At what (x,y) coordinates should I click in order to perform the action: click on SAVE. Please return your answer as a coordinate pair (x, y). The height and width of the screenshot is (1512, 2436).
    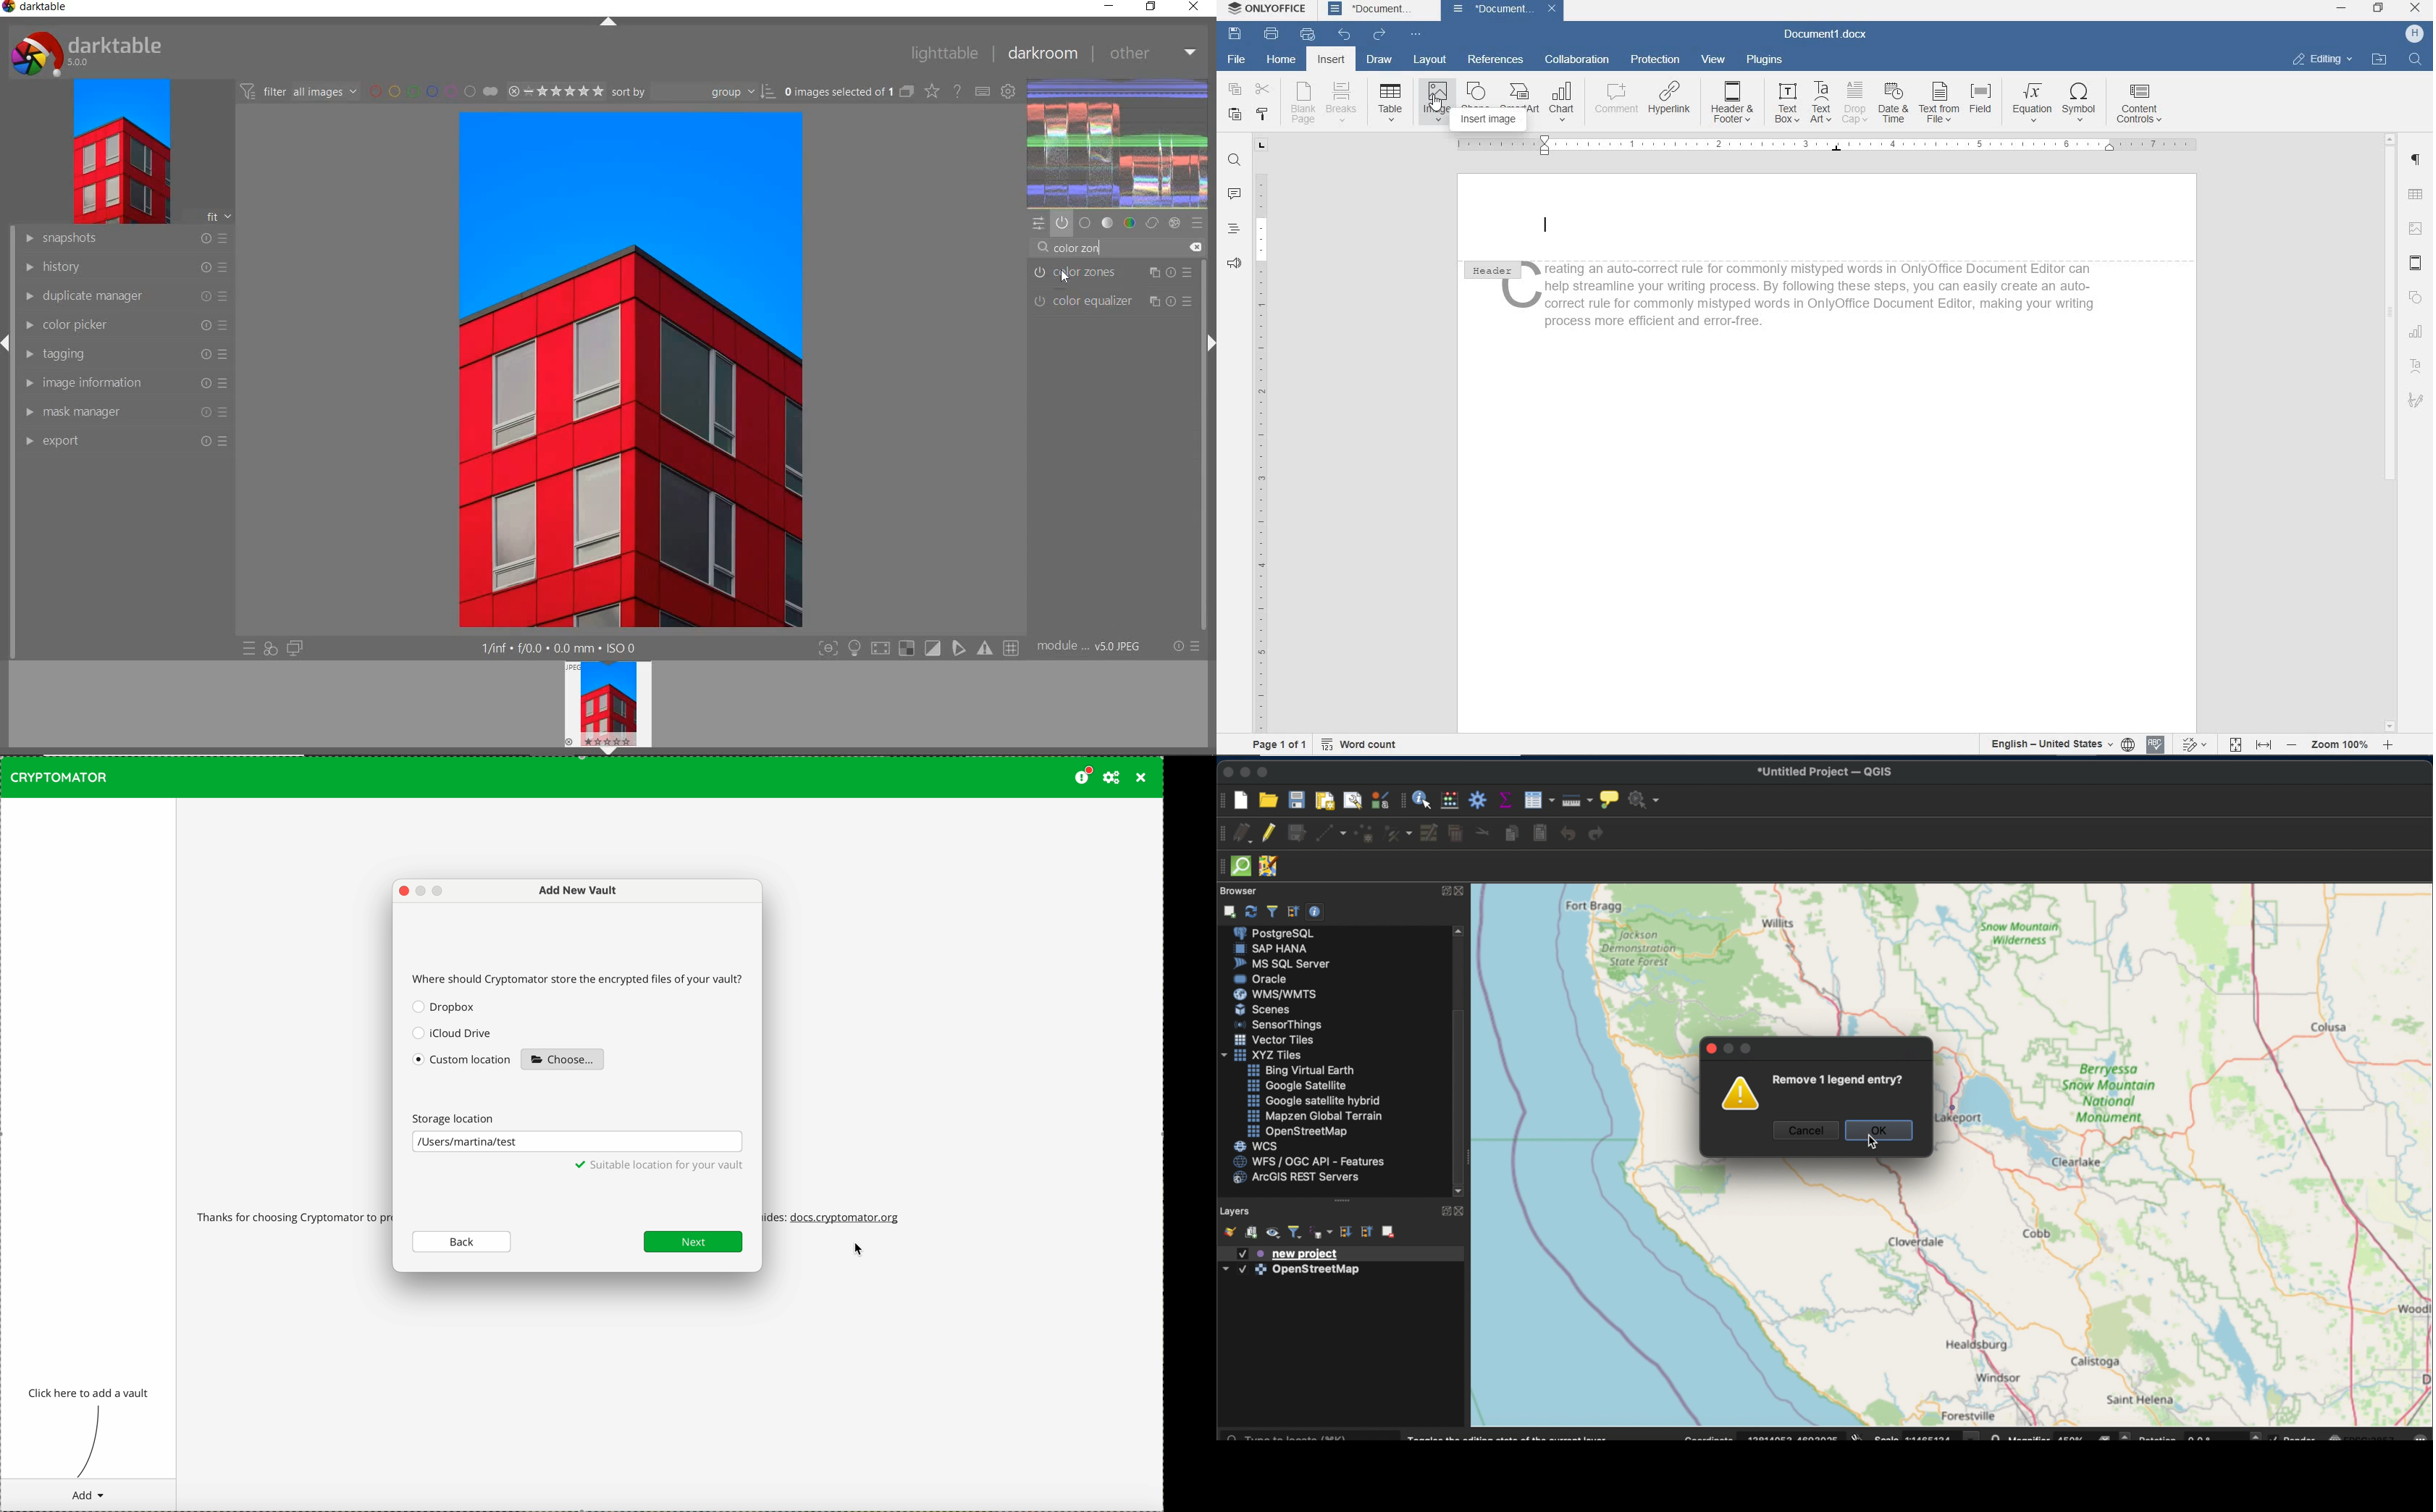
    Looking at the image, I should click on (1237, 33).